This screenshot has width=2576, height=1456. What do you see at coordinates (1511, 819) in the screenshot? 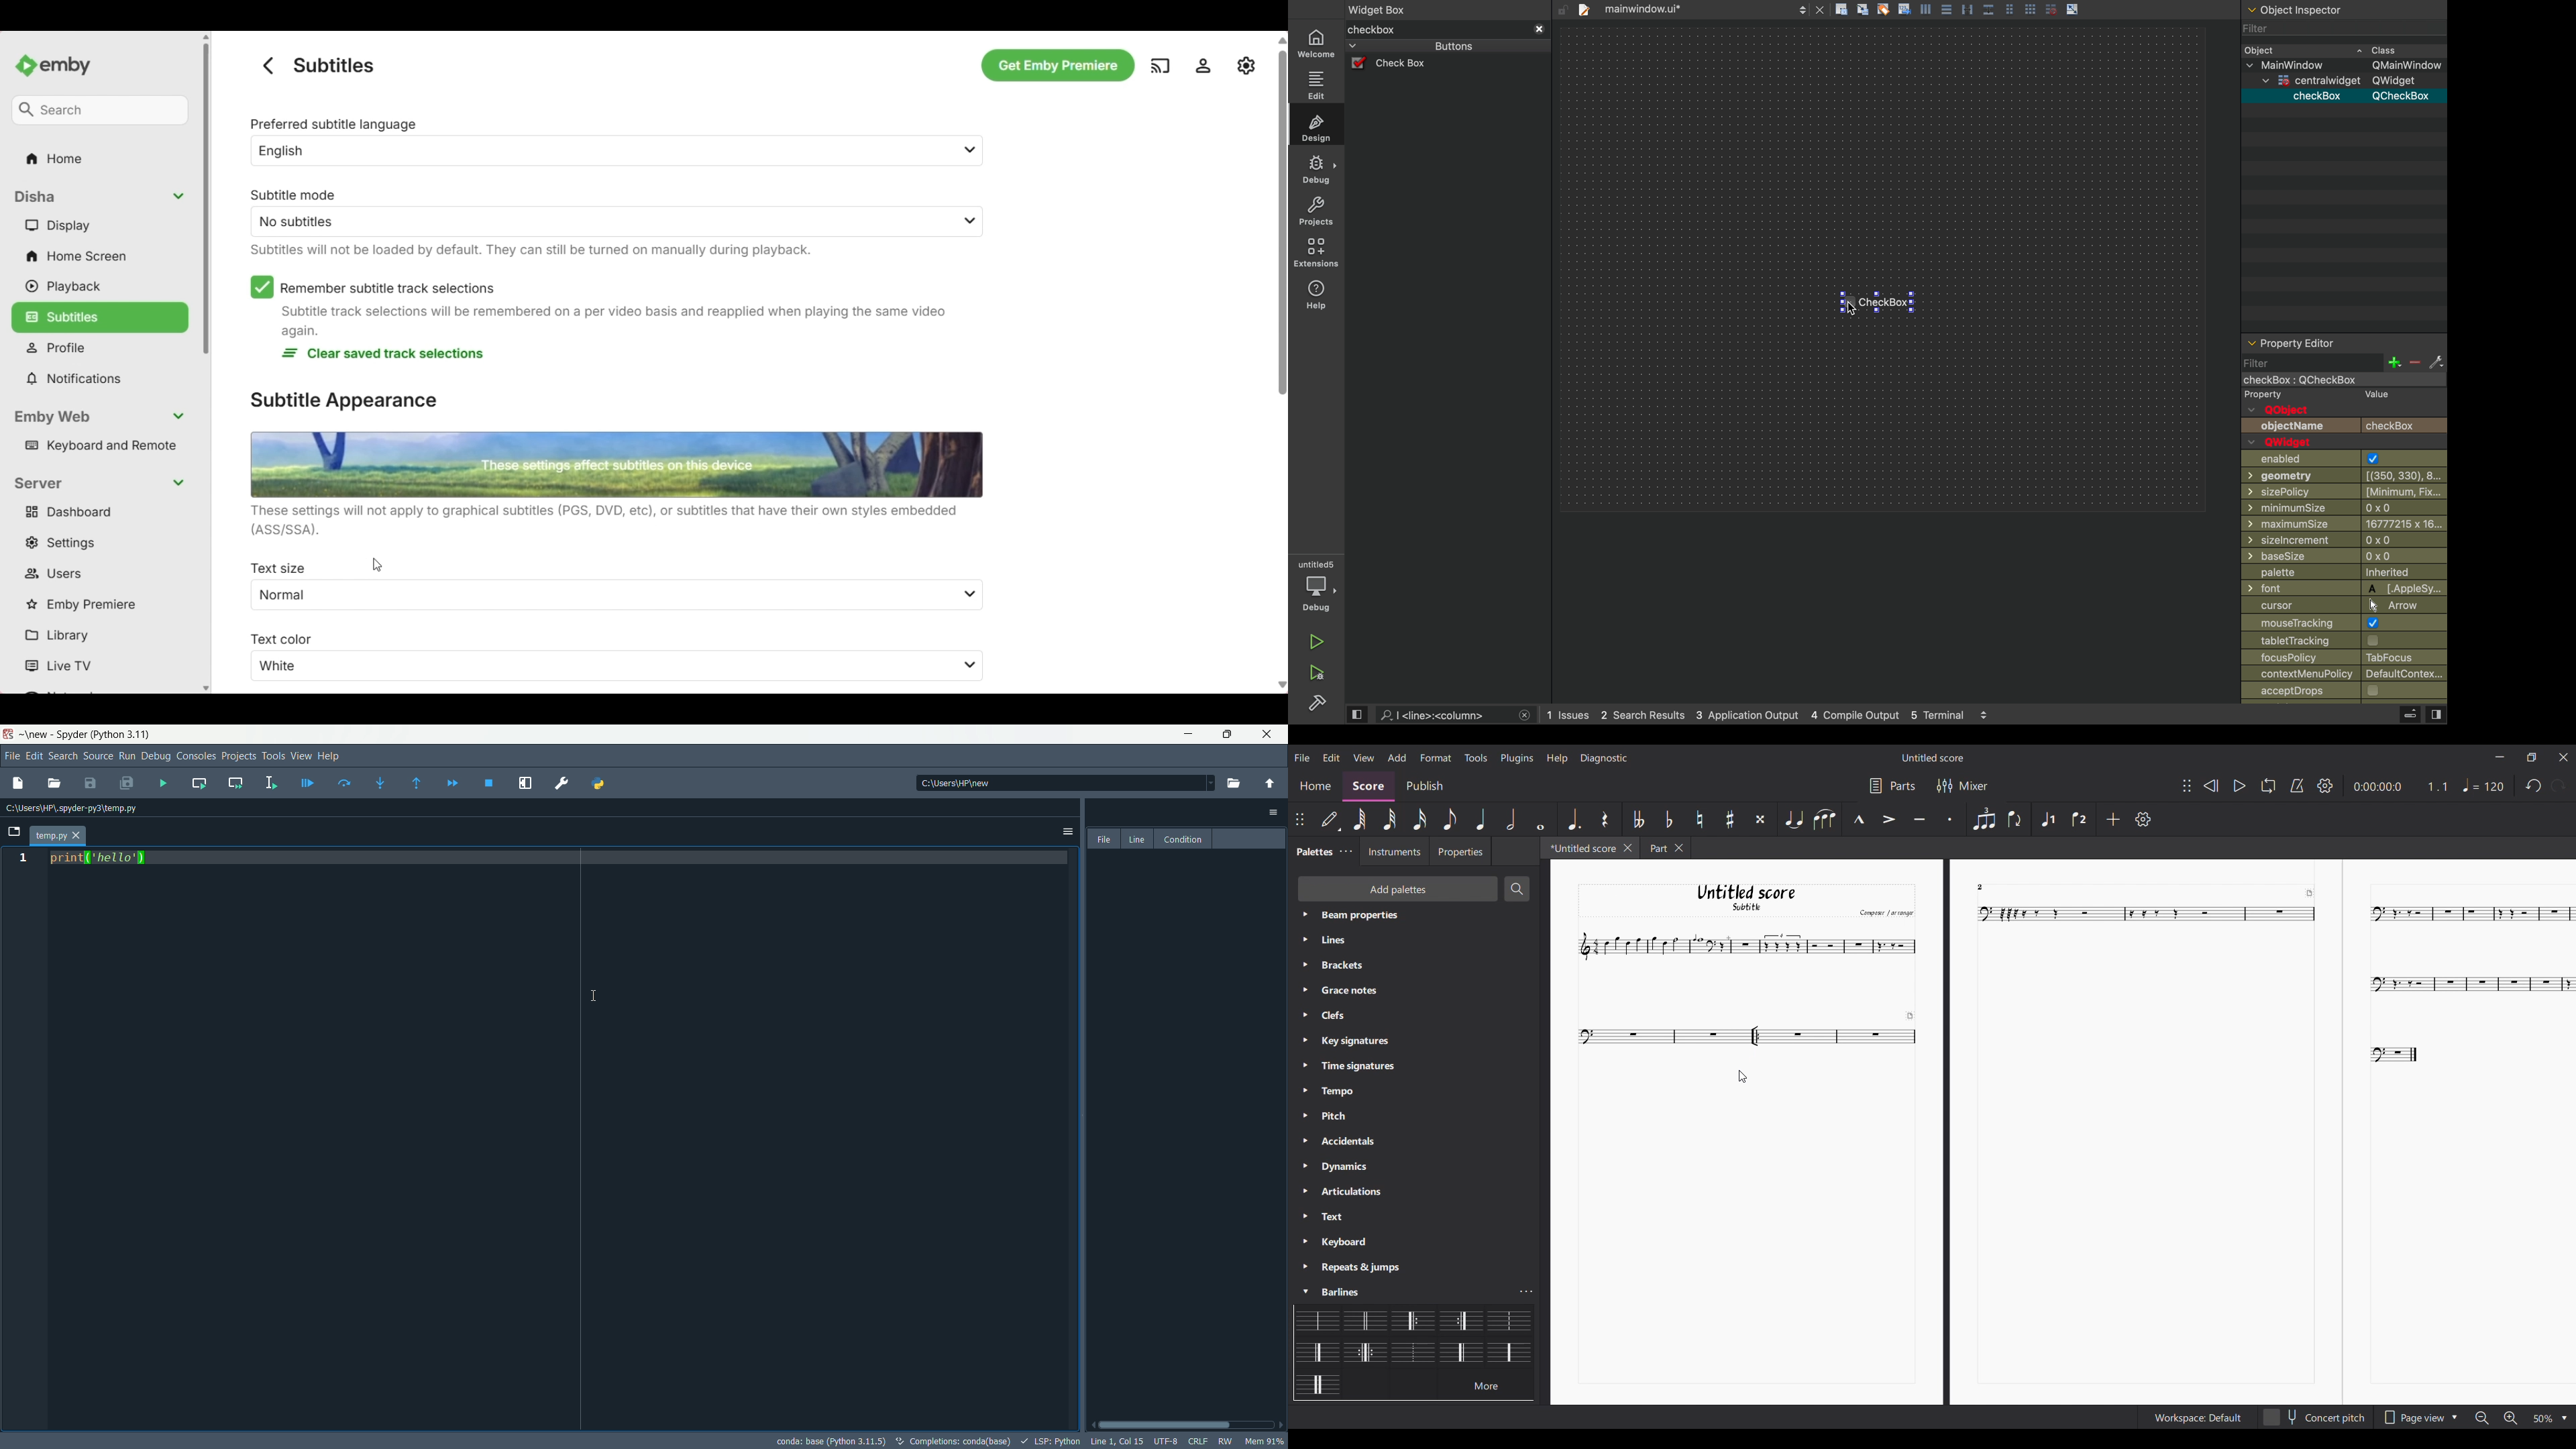
I see `Half note` at bounding box center [1511, 819].